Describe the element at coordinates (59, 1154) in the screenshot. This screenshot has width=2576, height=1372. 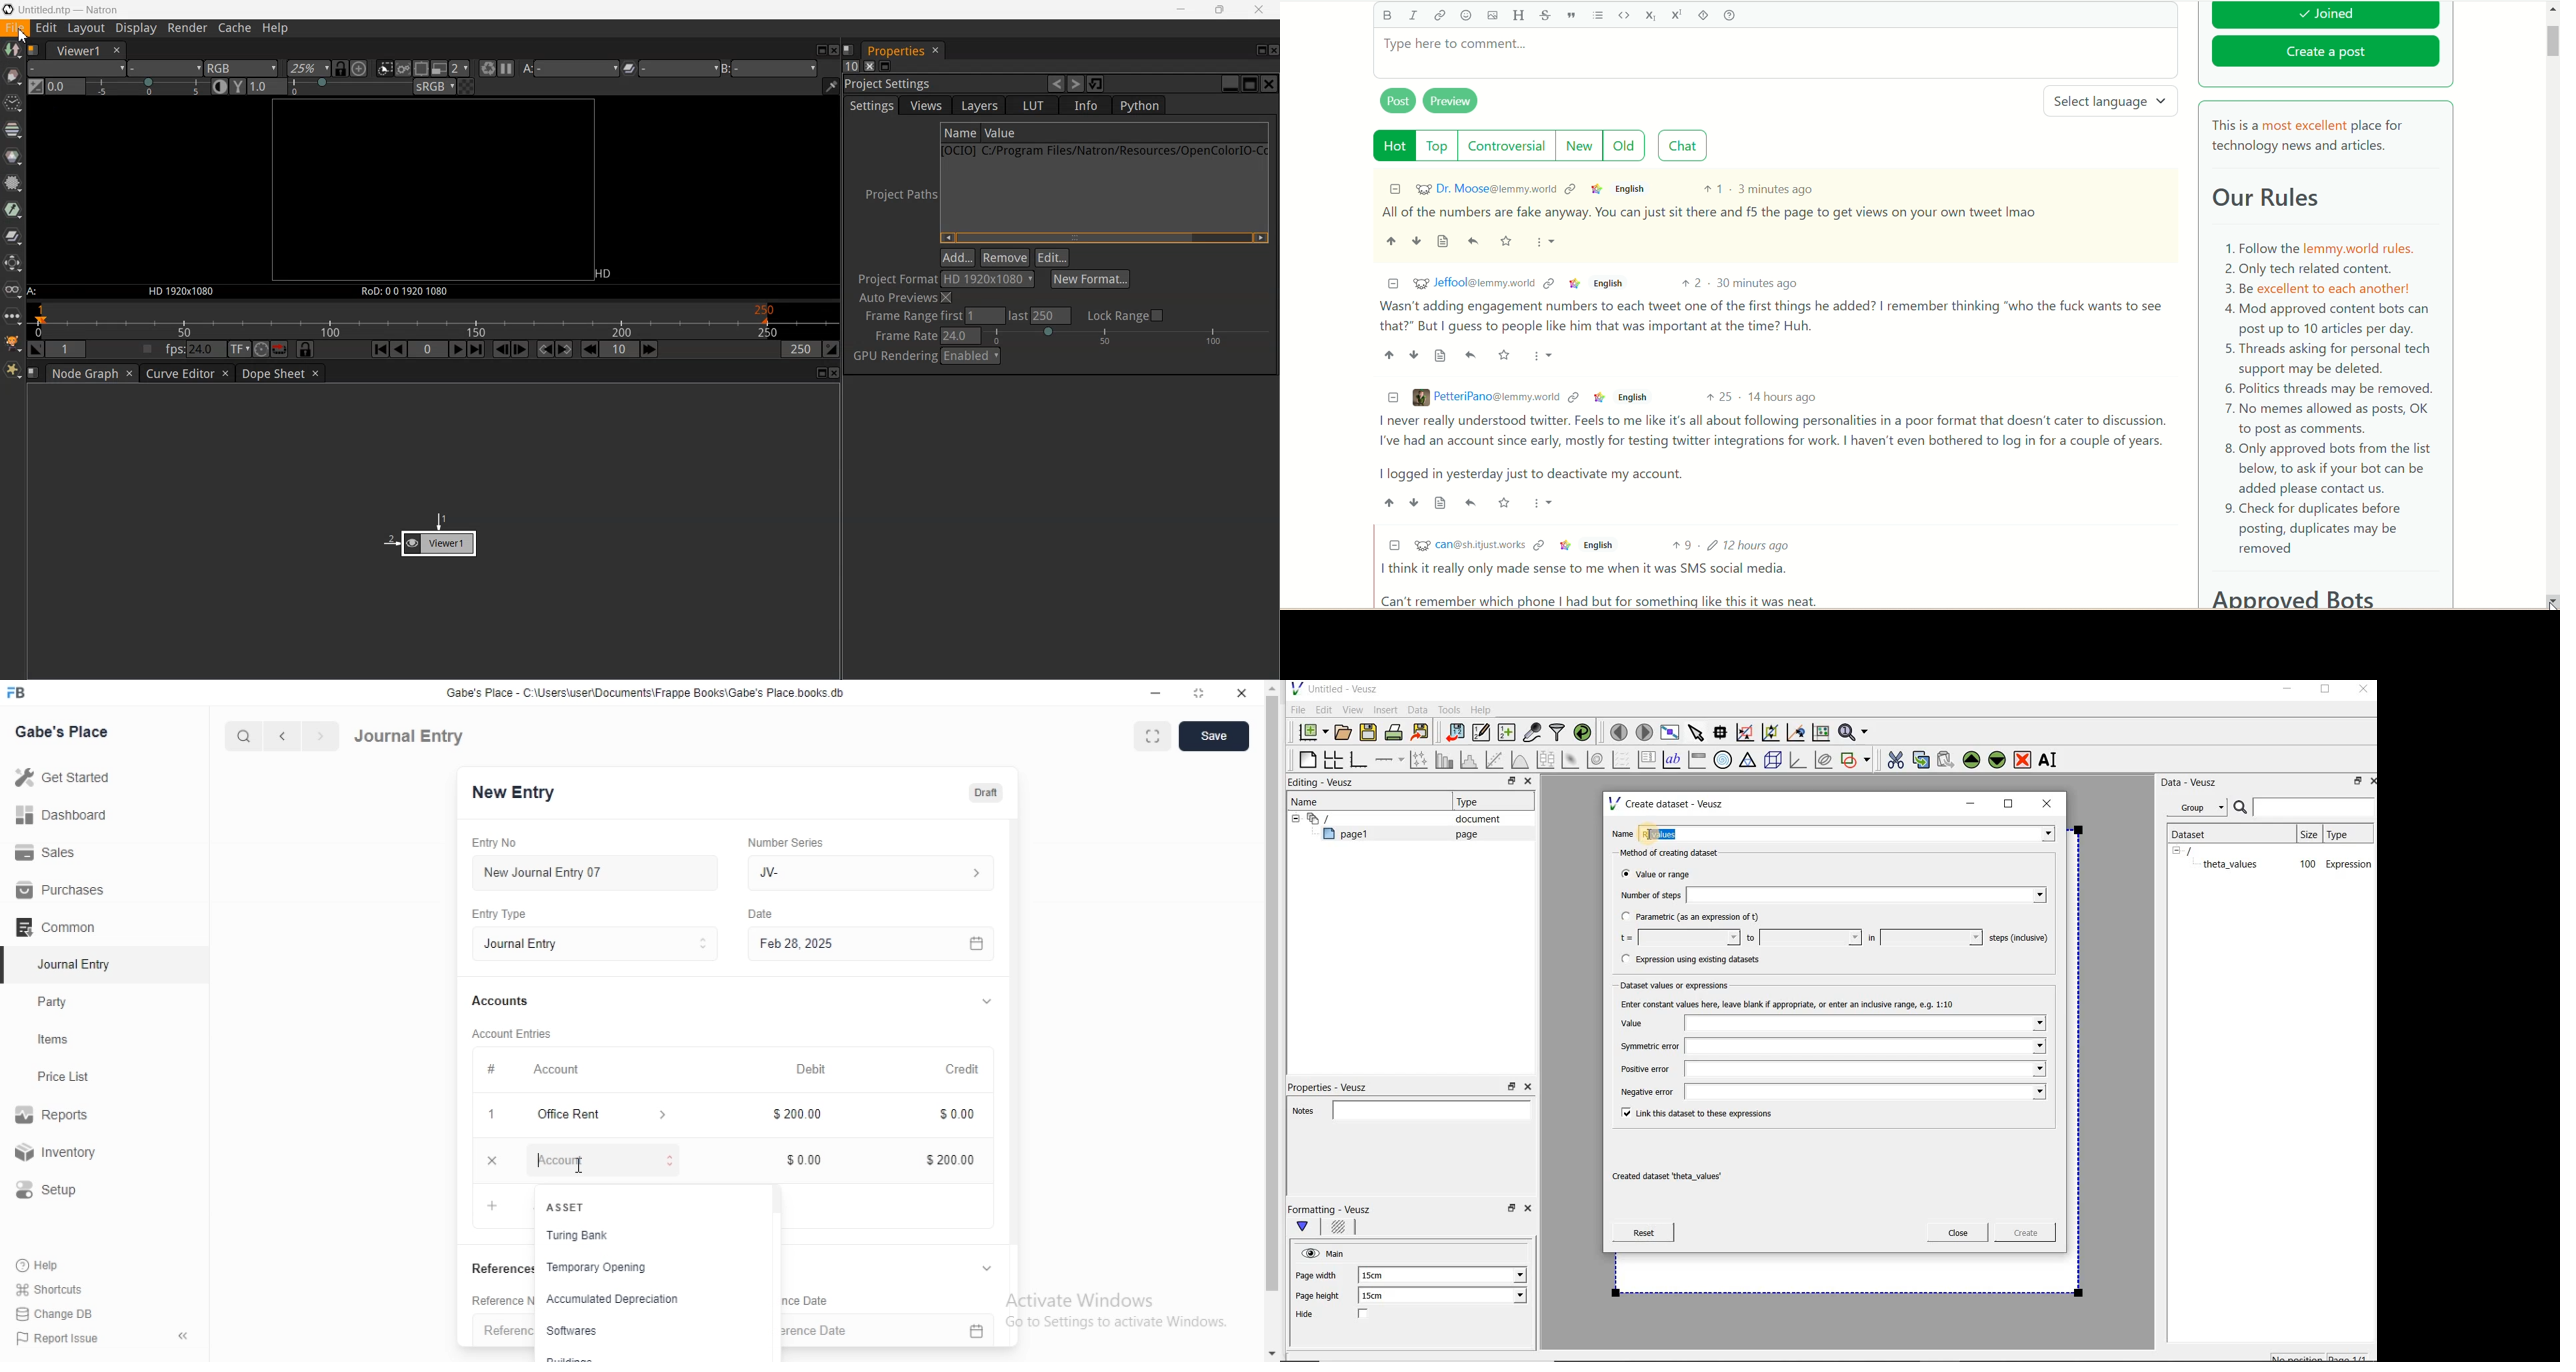
I see `Inventory` at that location.